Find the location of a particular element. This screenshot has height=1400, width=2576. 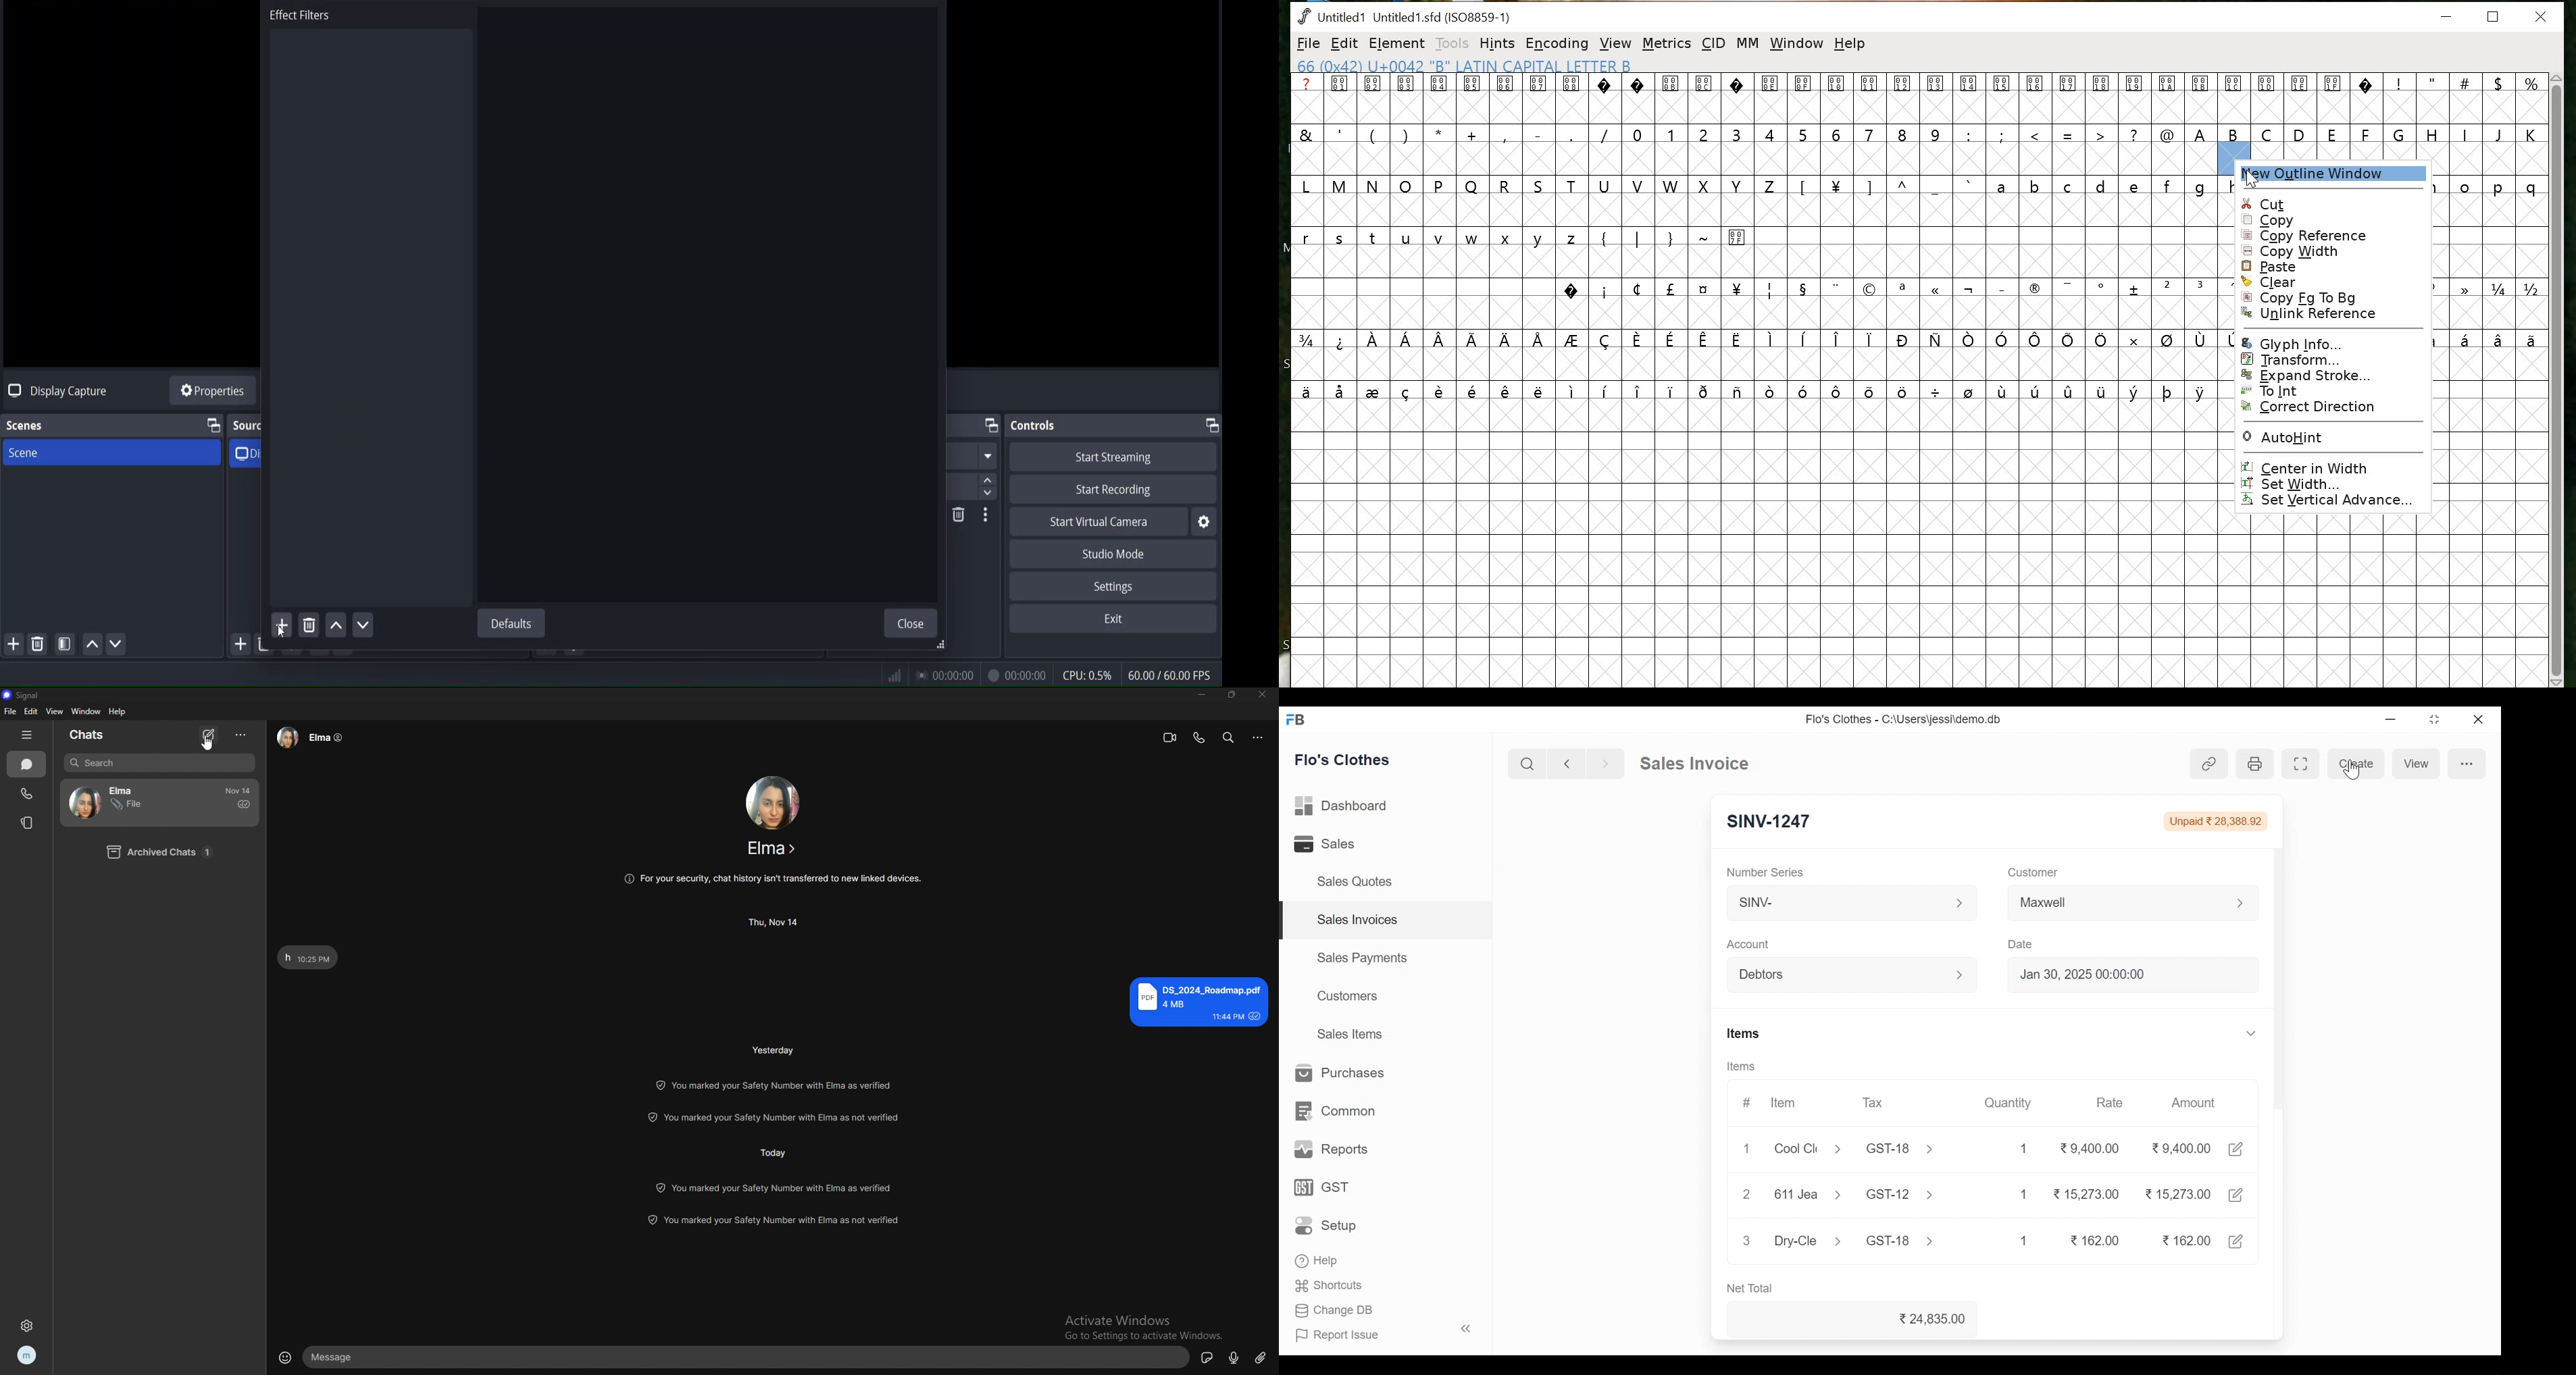

window is located at coordinates (1796, 44).